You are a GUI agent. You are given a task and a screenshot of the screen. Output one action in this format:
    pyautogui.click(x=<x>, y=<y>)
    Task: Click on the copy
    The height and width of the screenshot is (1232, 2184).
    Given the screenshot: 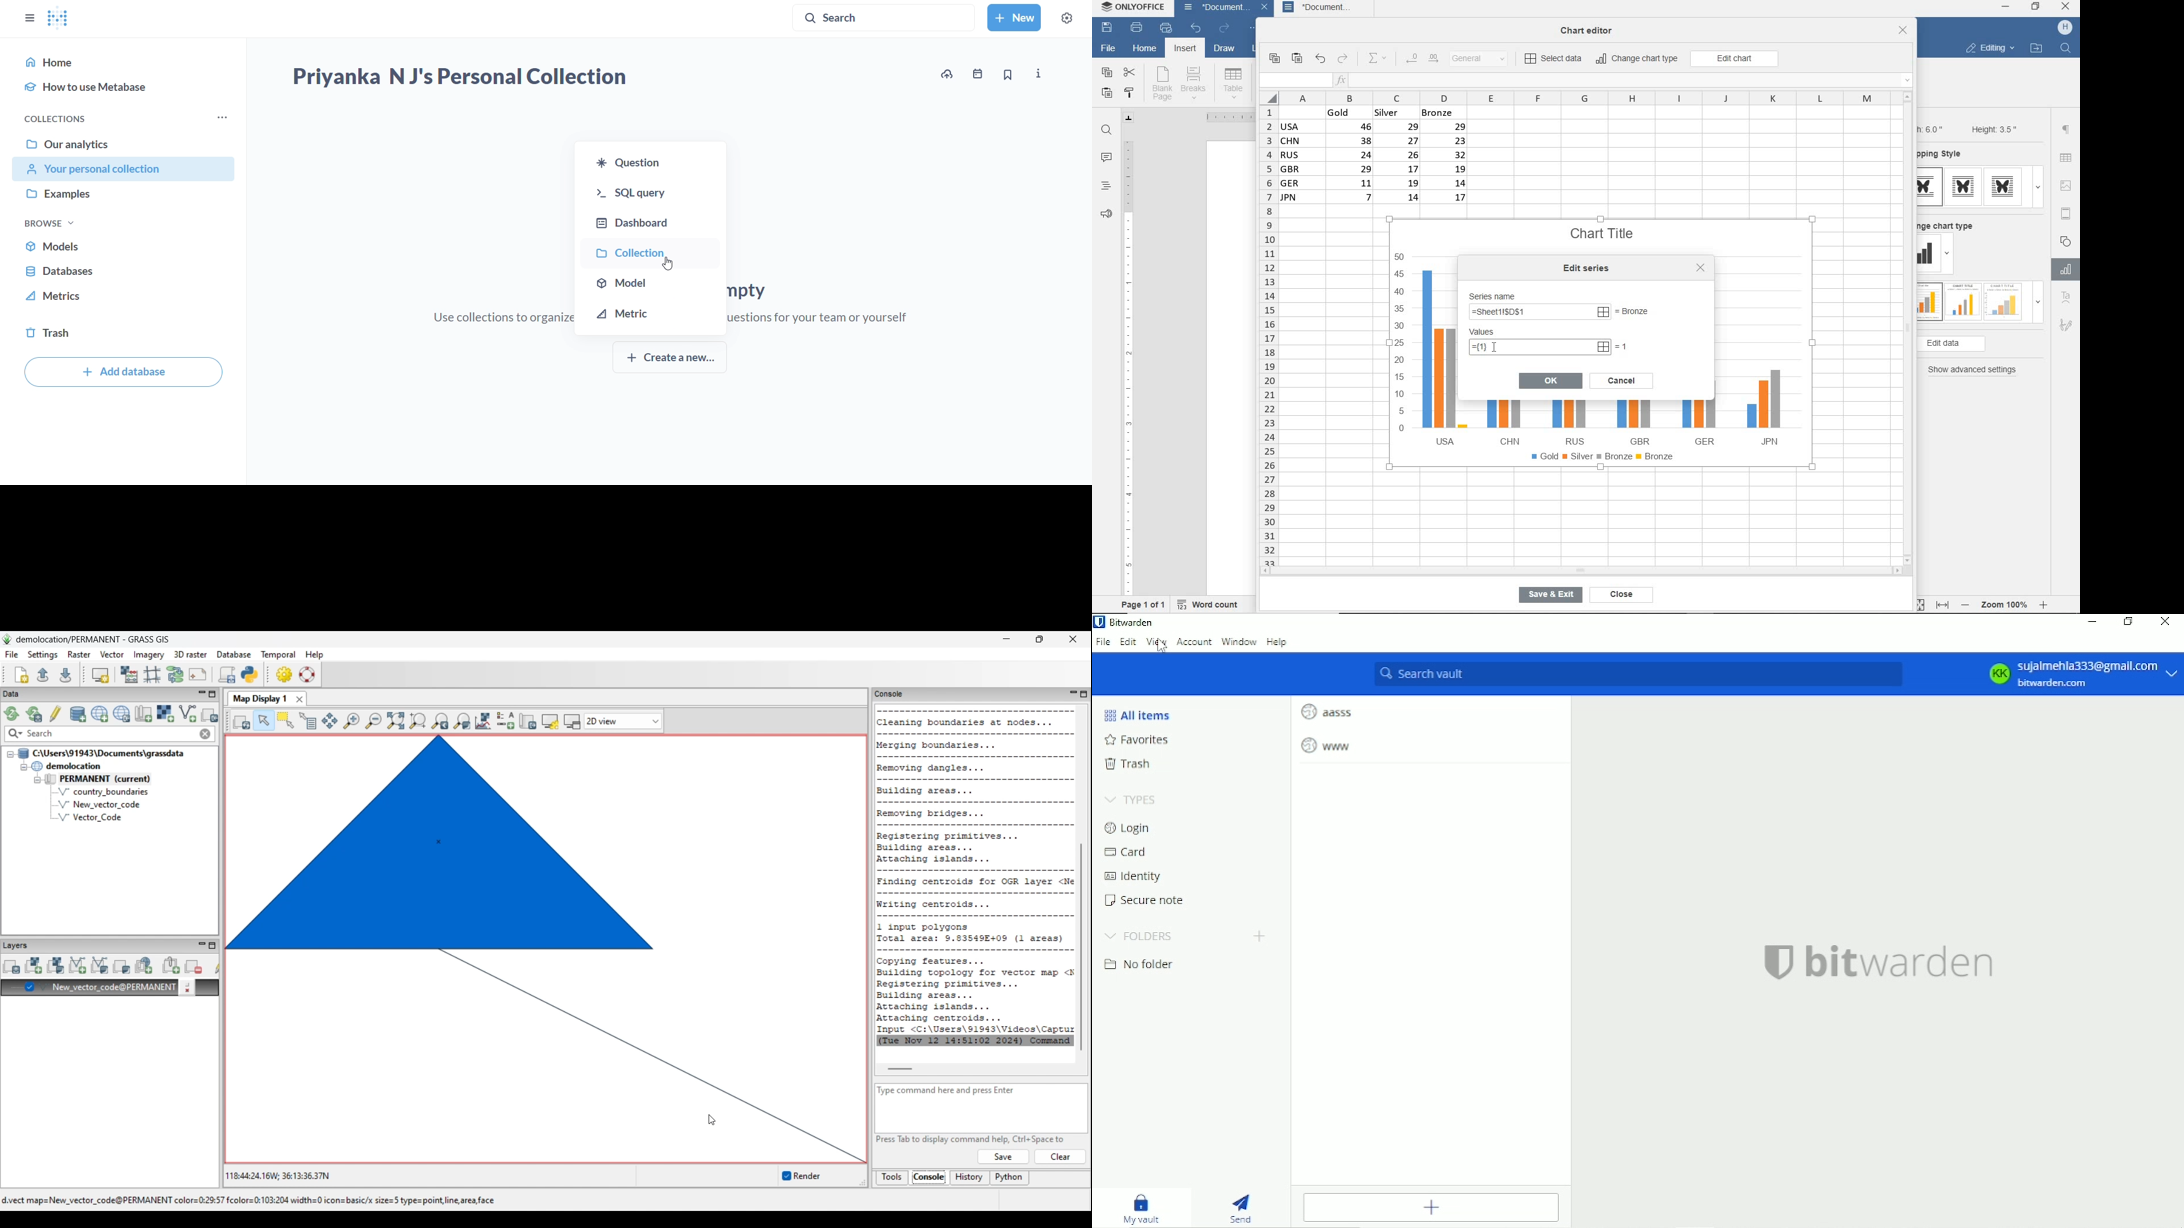 What is the action you would take?
    pyautogui.click(x=1274, y=59)
    